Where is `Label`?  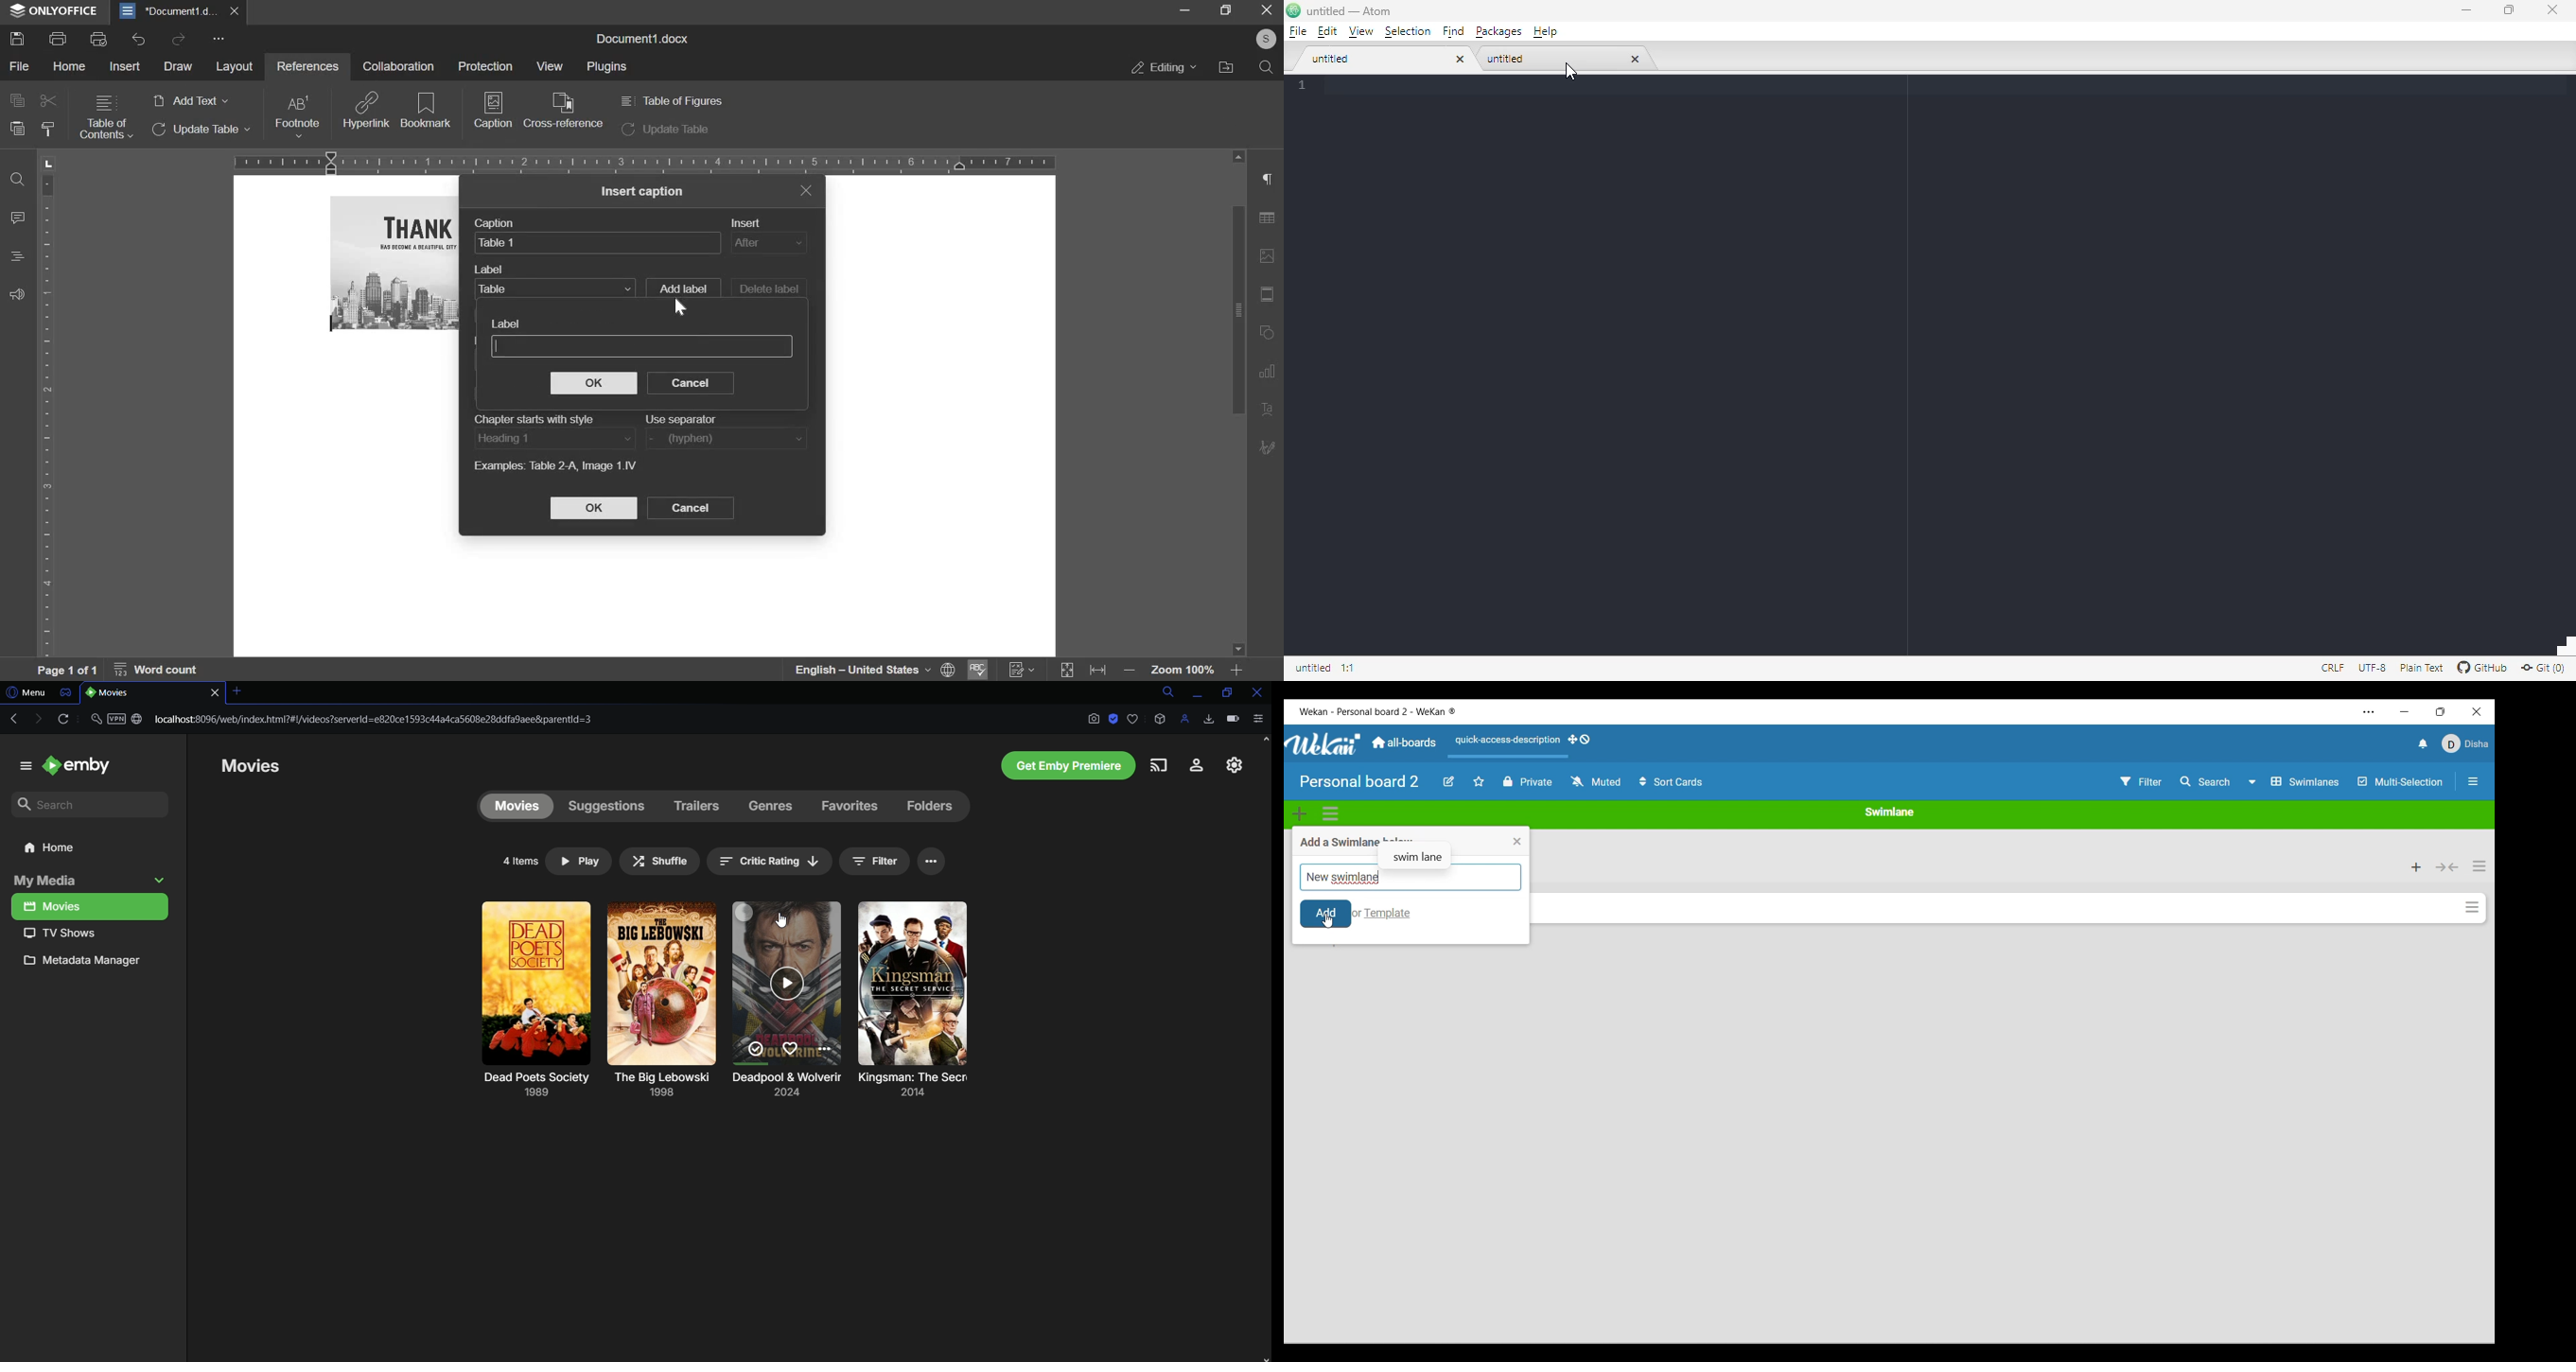
Label is located at coordinates (490, 268).